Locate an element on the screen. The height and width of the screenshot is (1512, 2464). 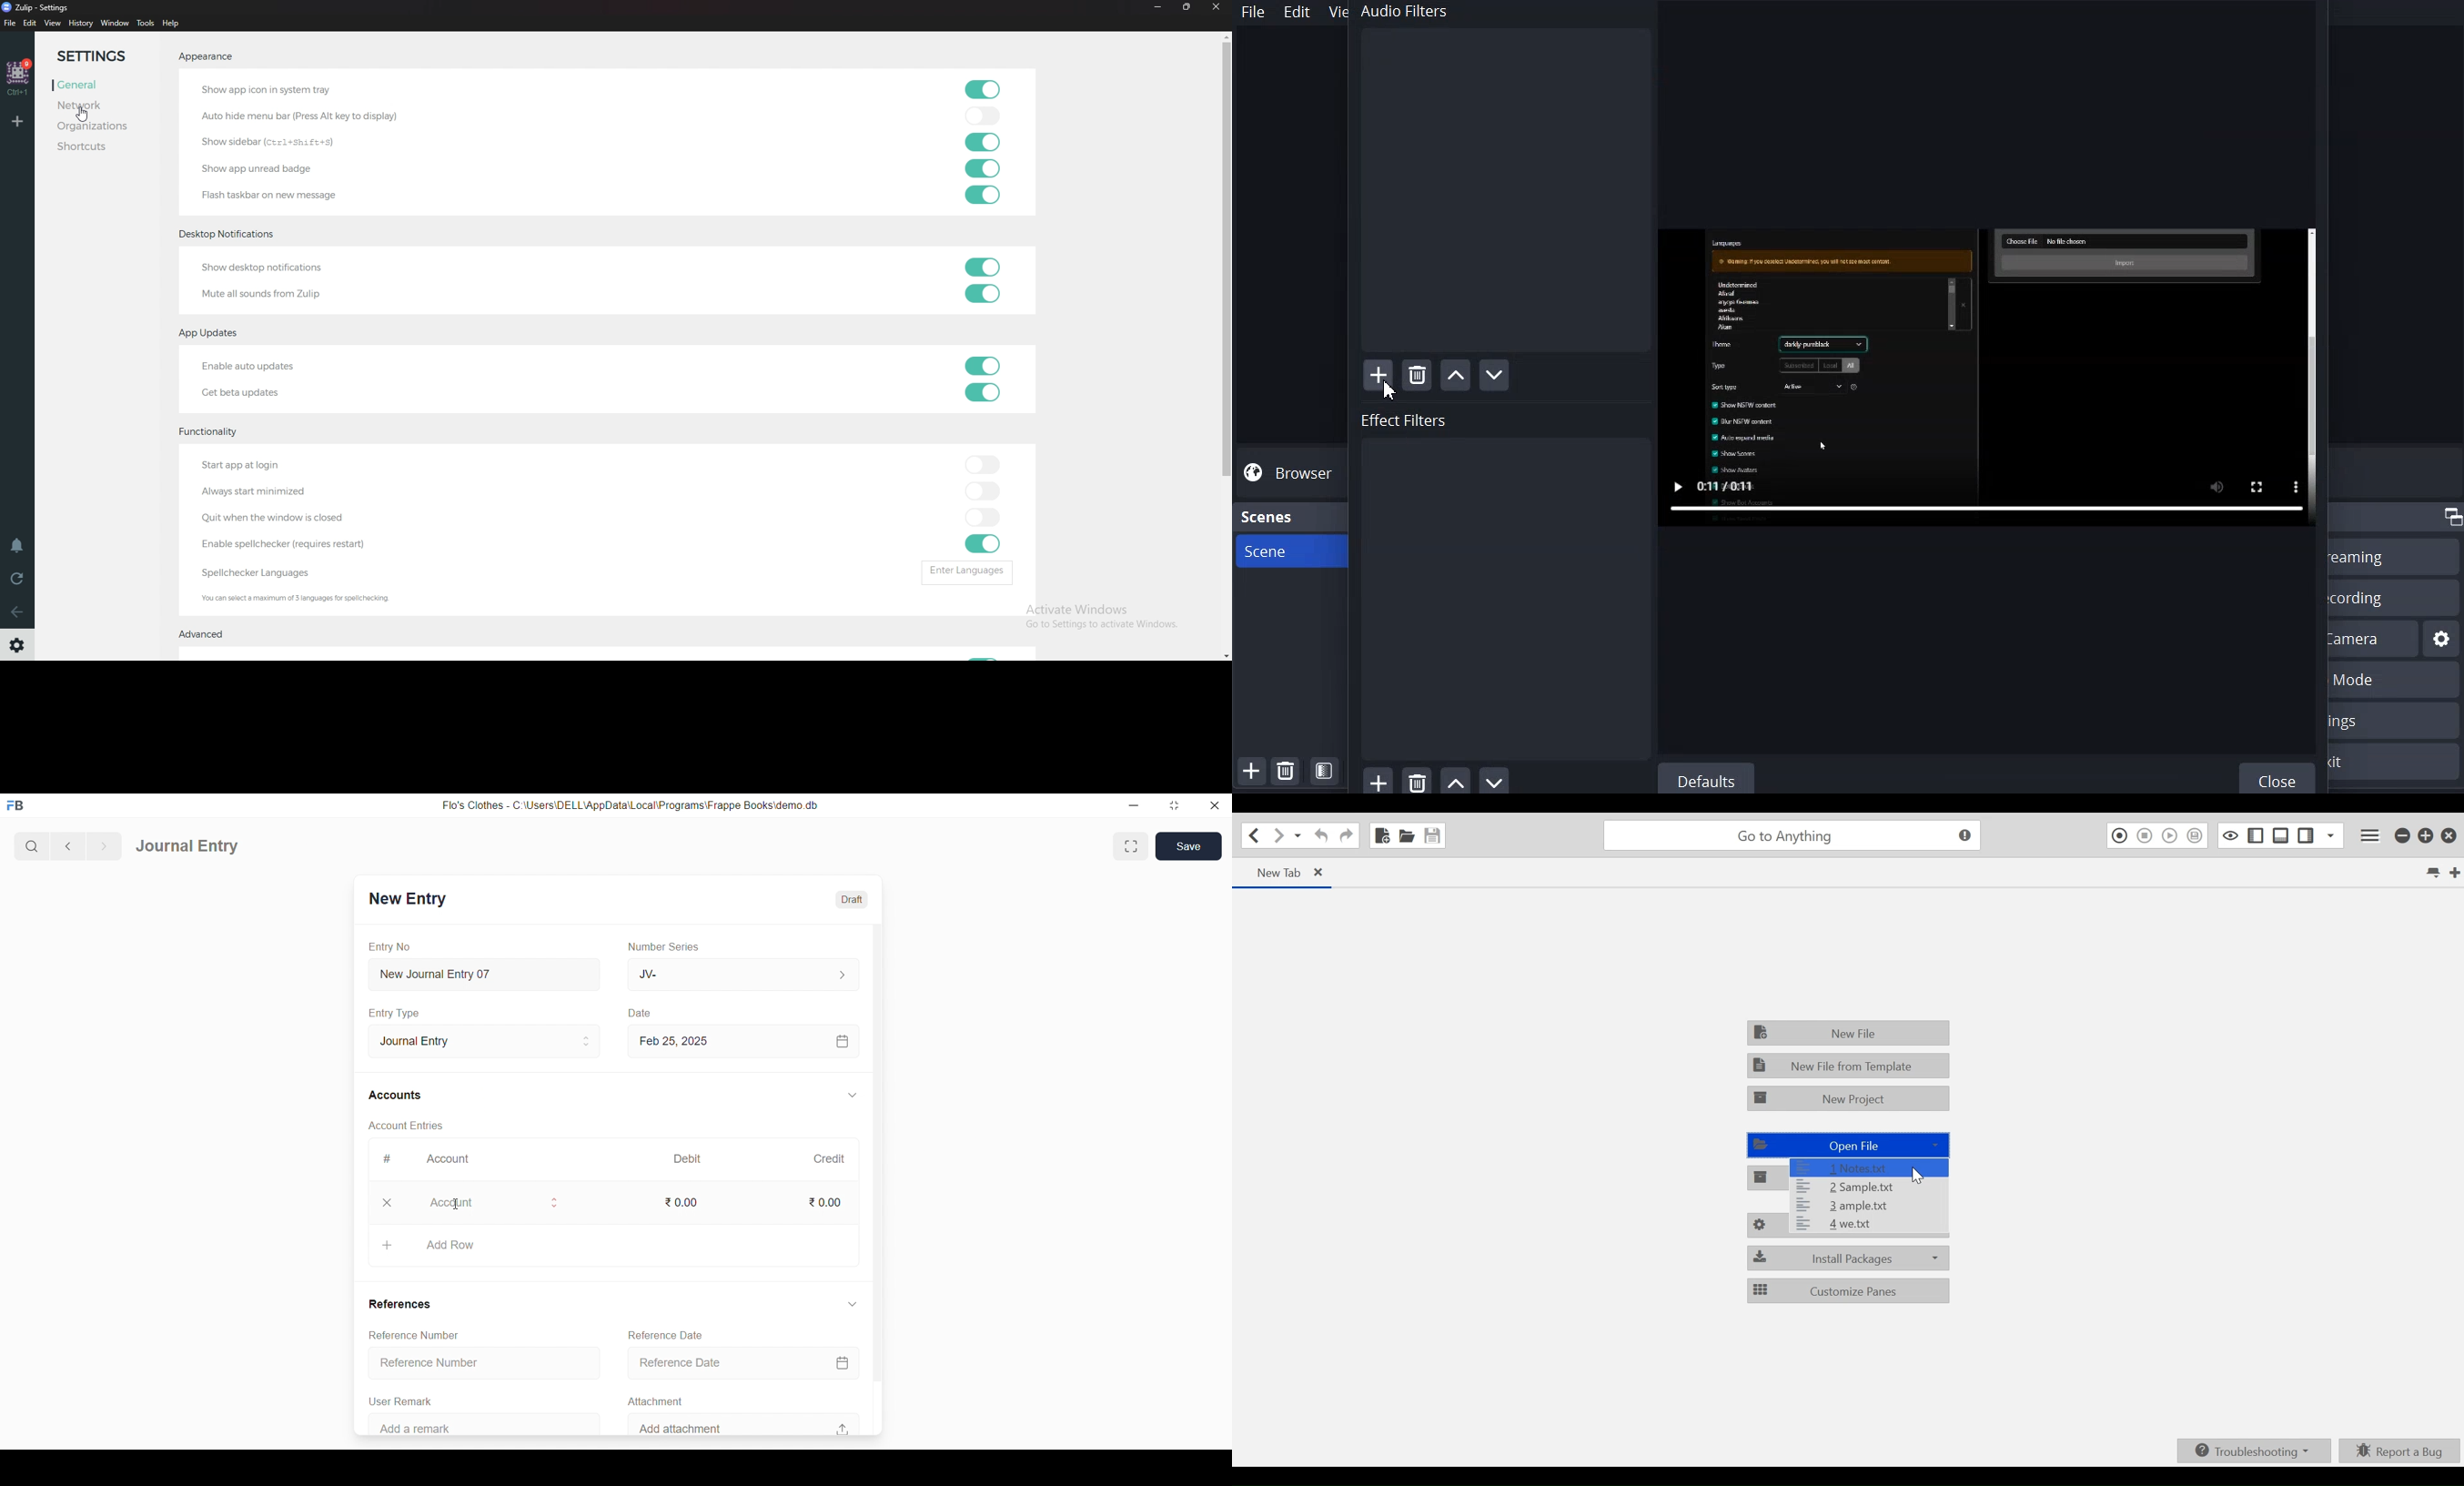
Flash taskbar on new message is located at coordinates (301, 198).